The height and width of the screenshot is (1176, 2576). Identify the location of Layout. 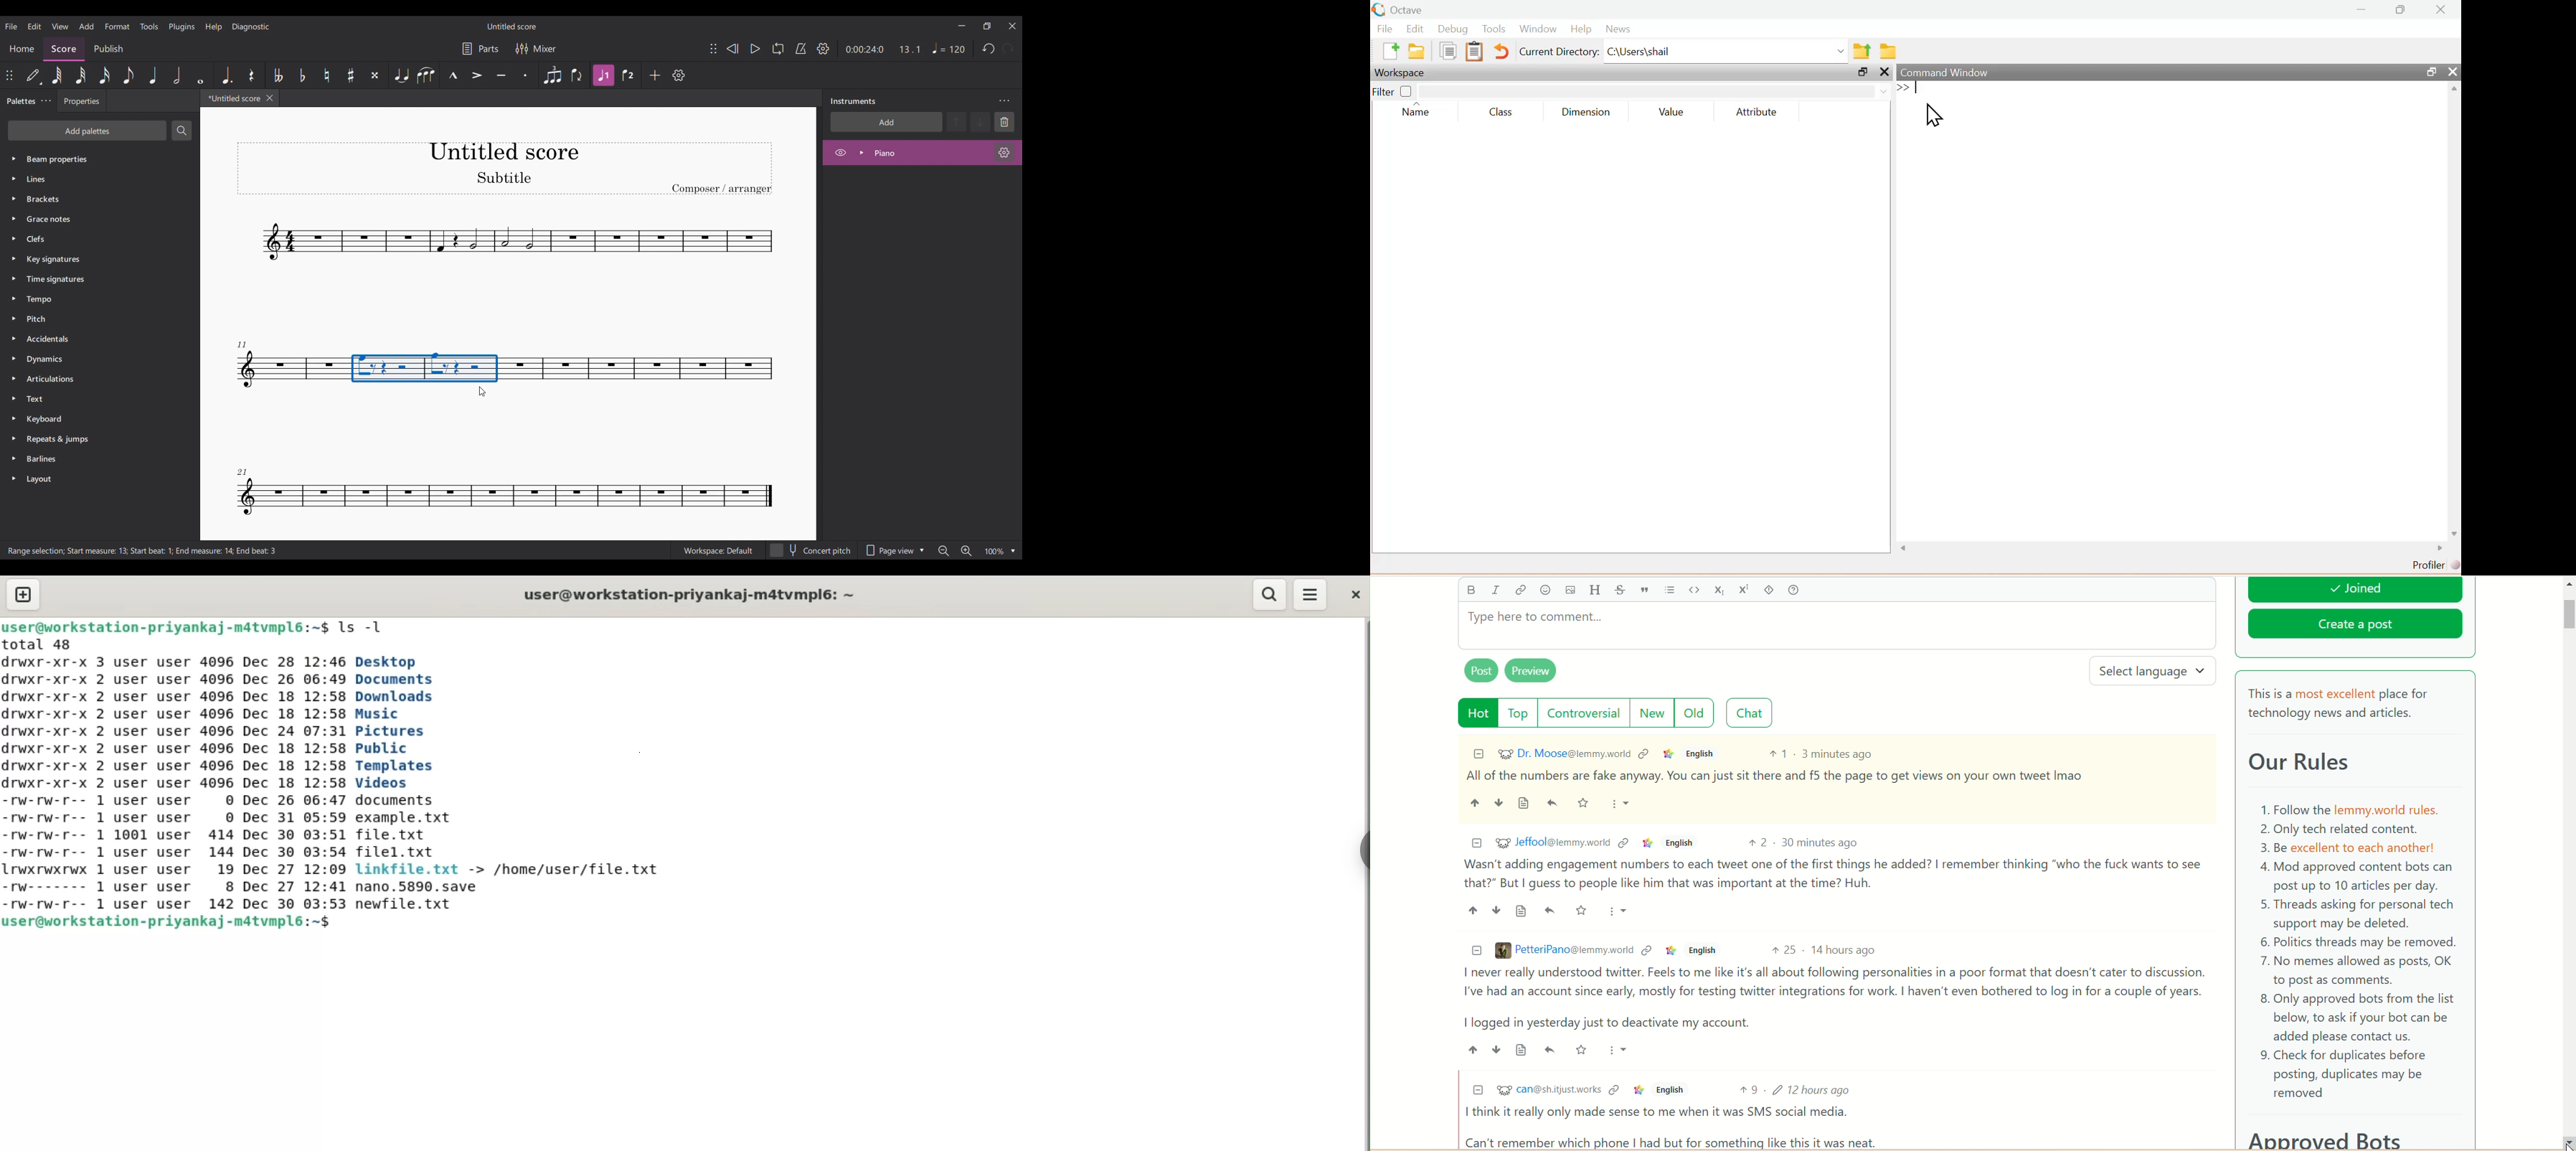
(92, 479).